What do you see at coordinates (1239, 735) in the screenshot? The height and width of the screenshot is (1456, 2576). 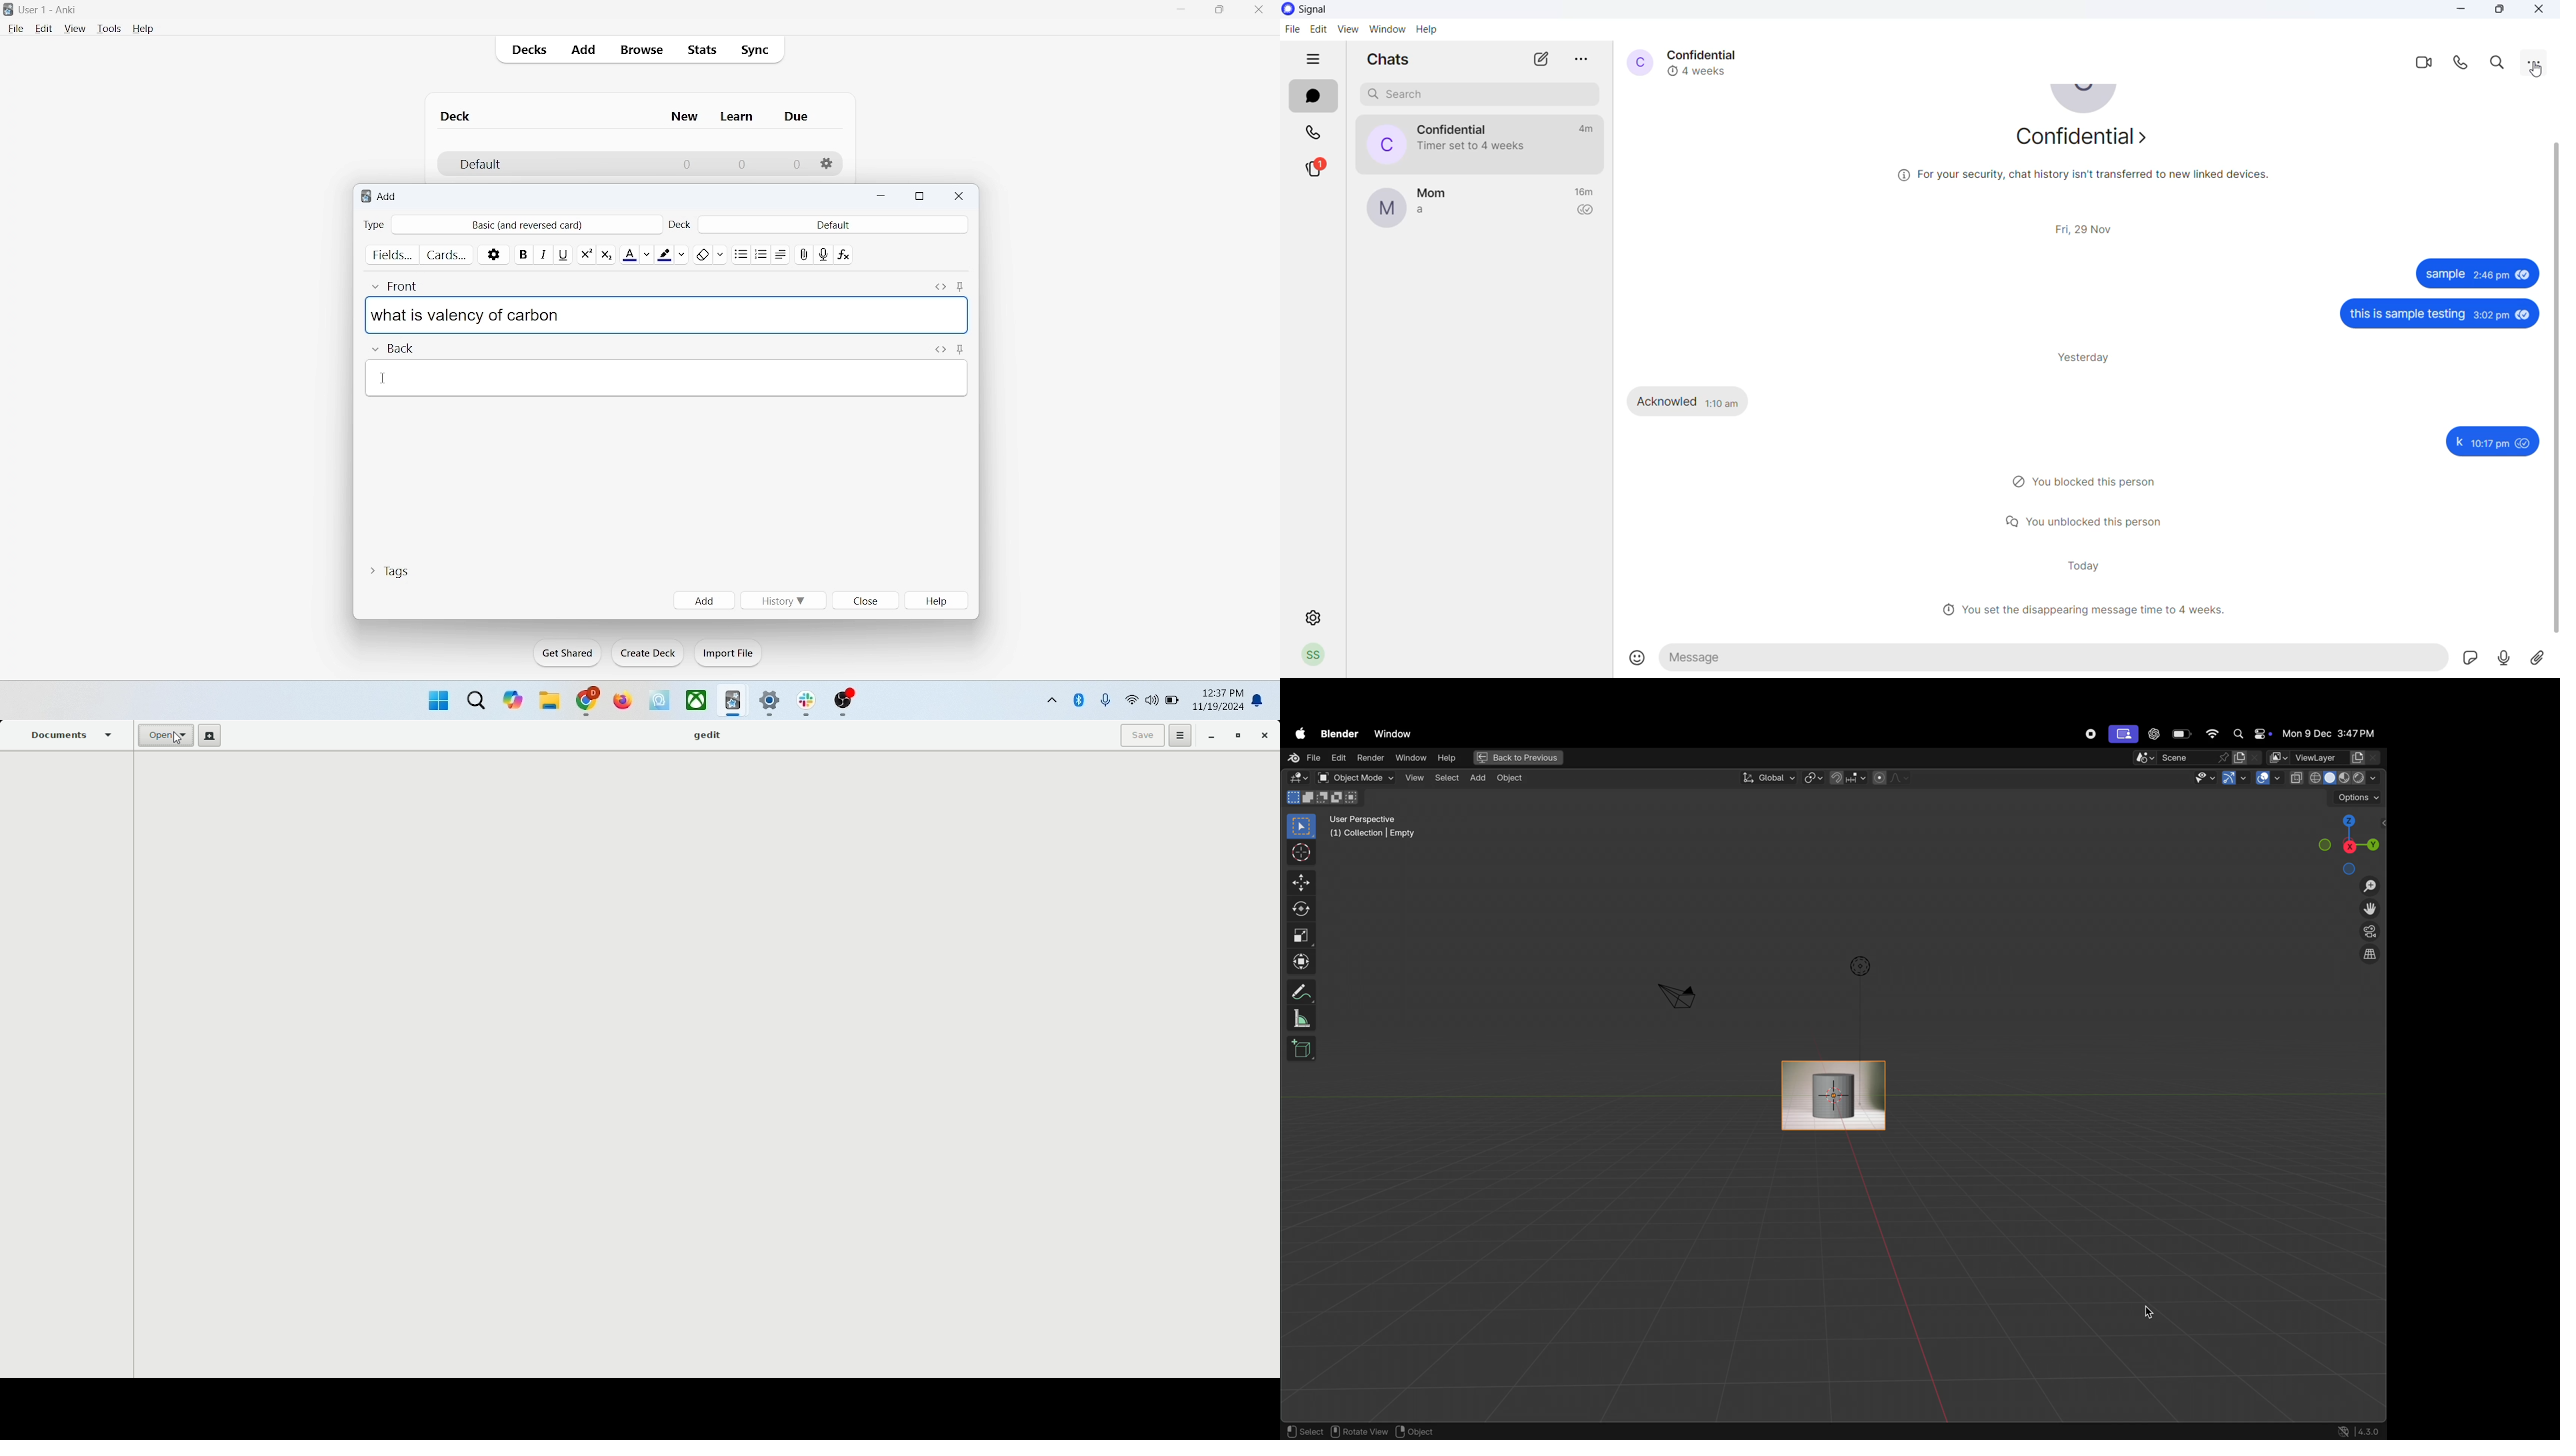 I see `Restore` at bounding box center [1239, 735].